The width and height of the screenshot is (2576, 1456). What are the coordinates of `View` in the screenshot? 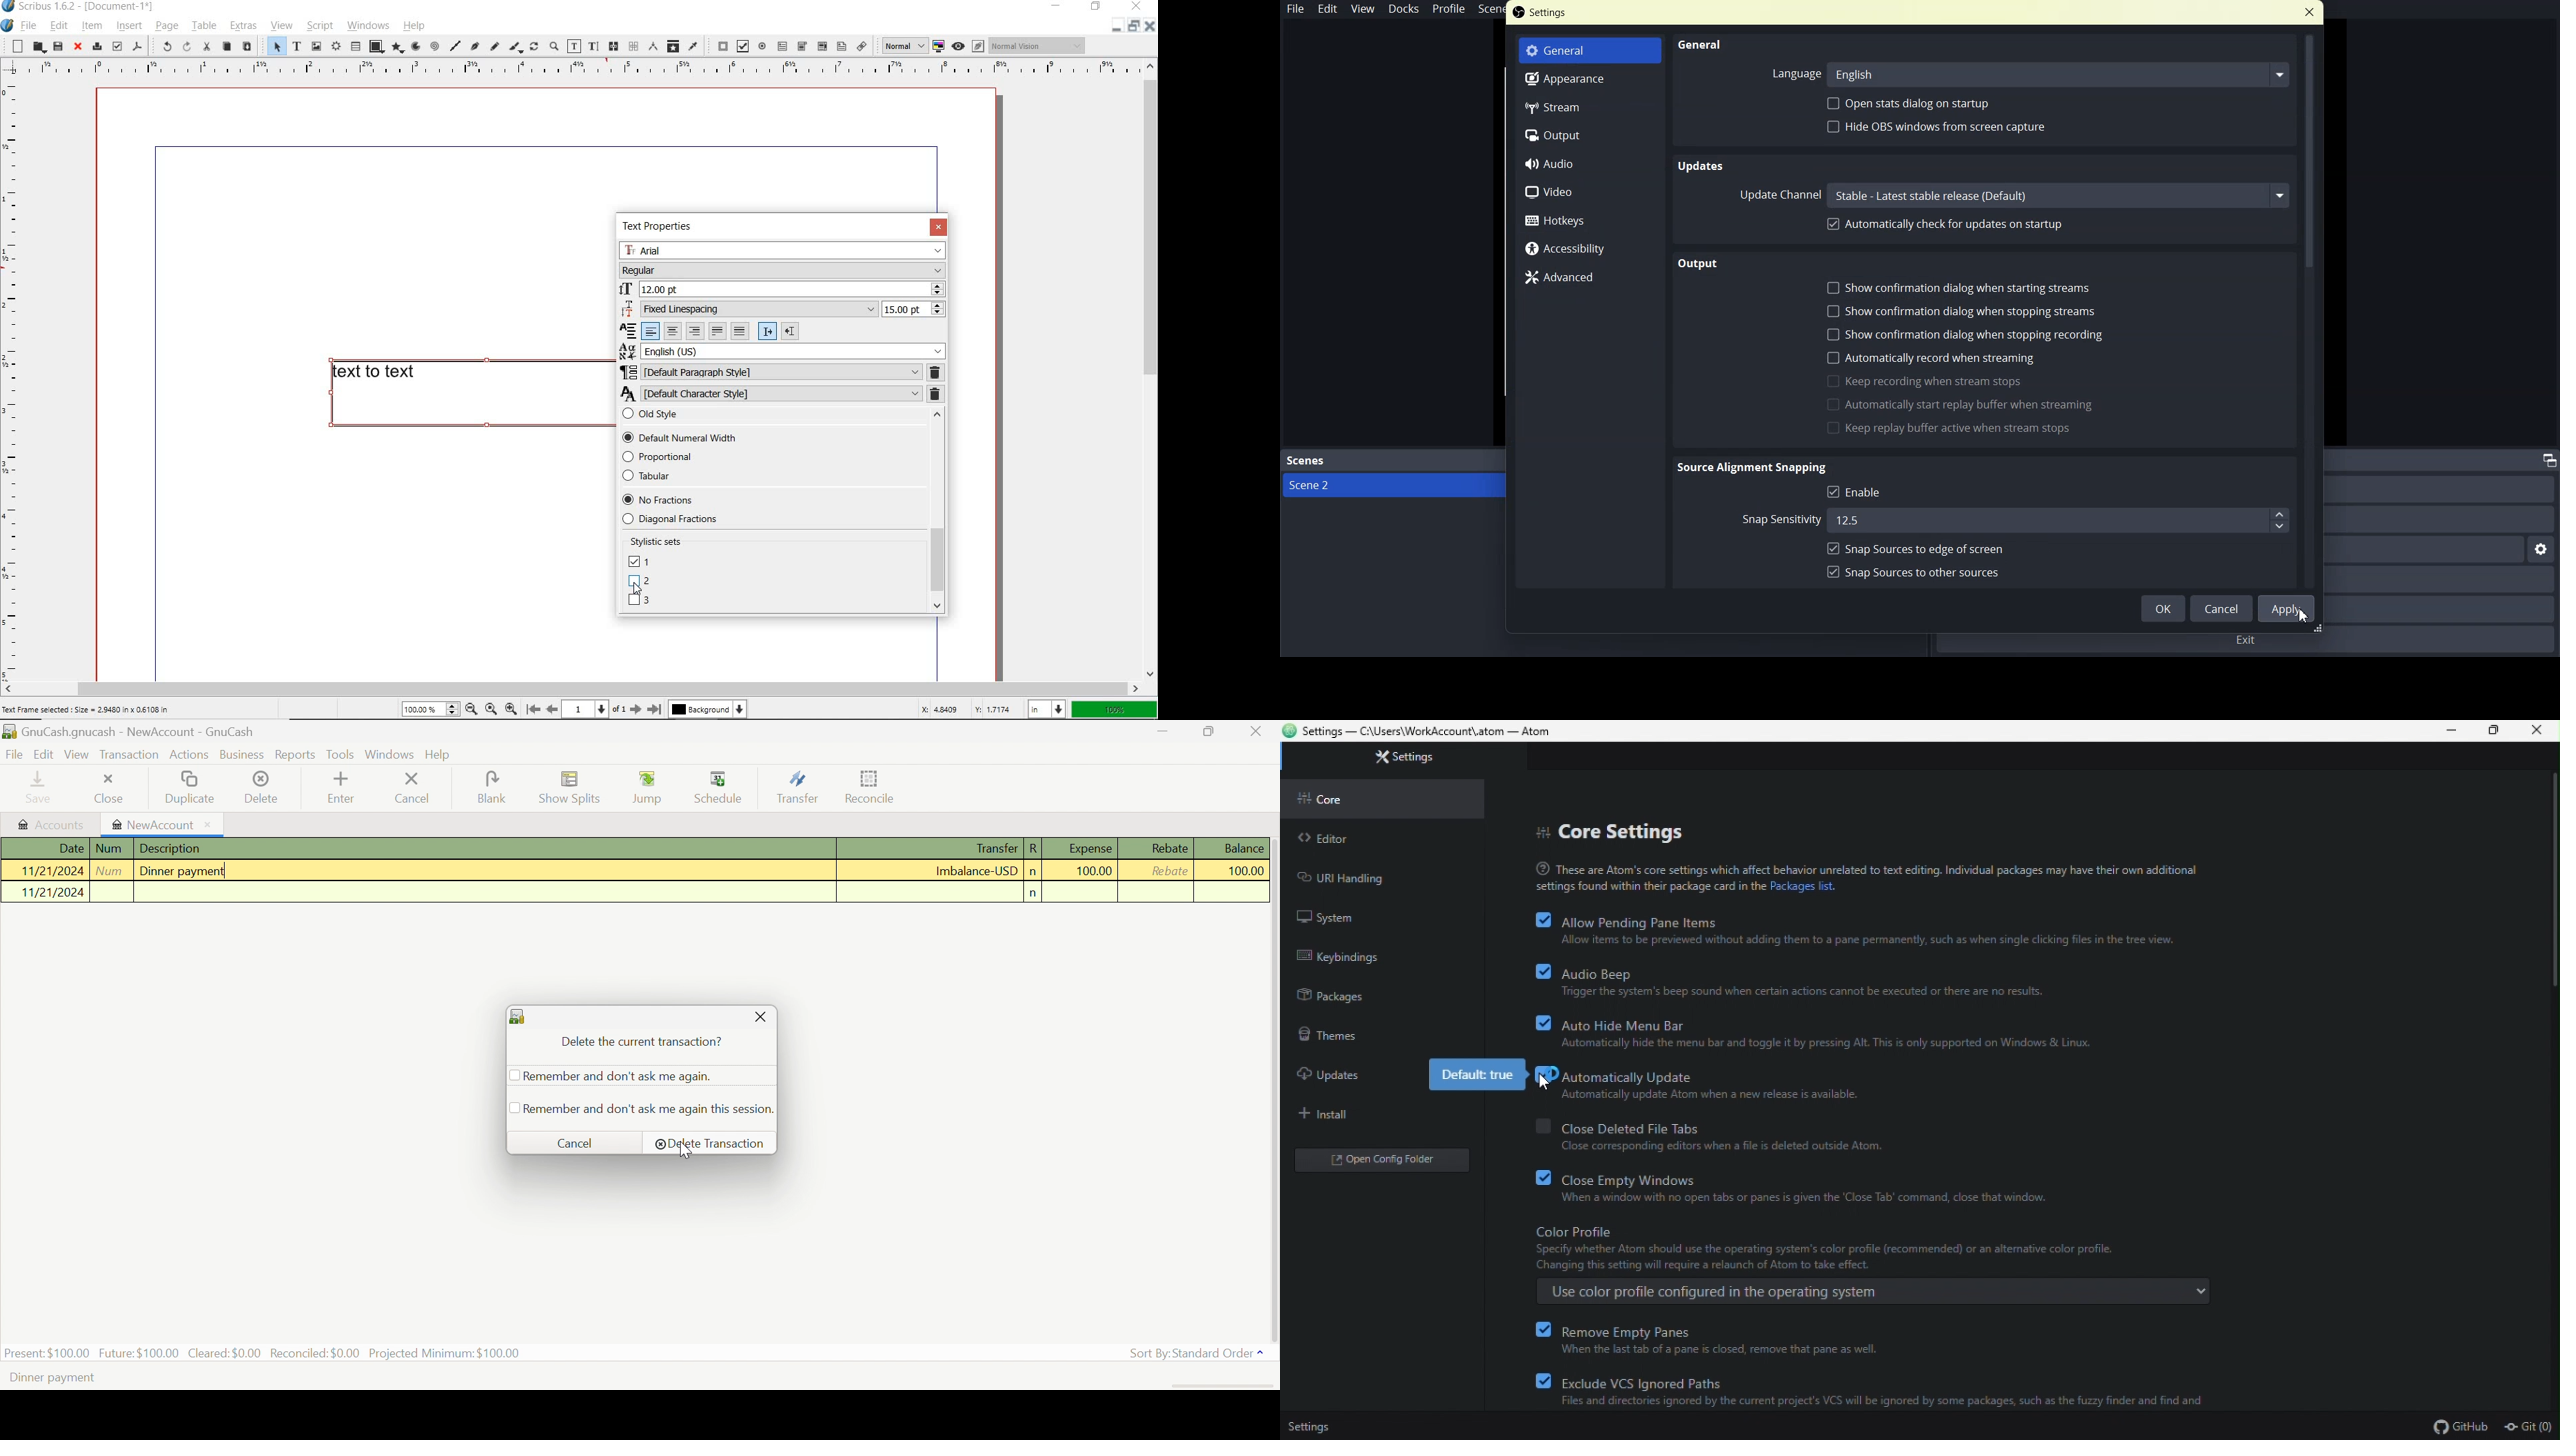 It's located at (1363, 9).